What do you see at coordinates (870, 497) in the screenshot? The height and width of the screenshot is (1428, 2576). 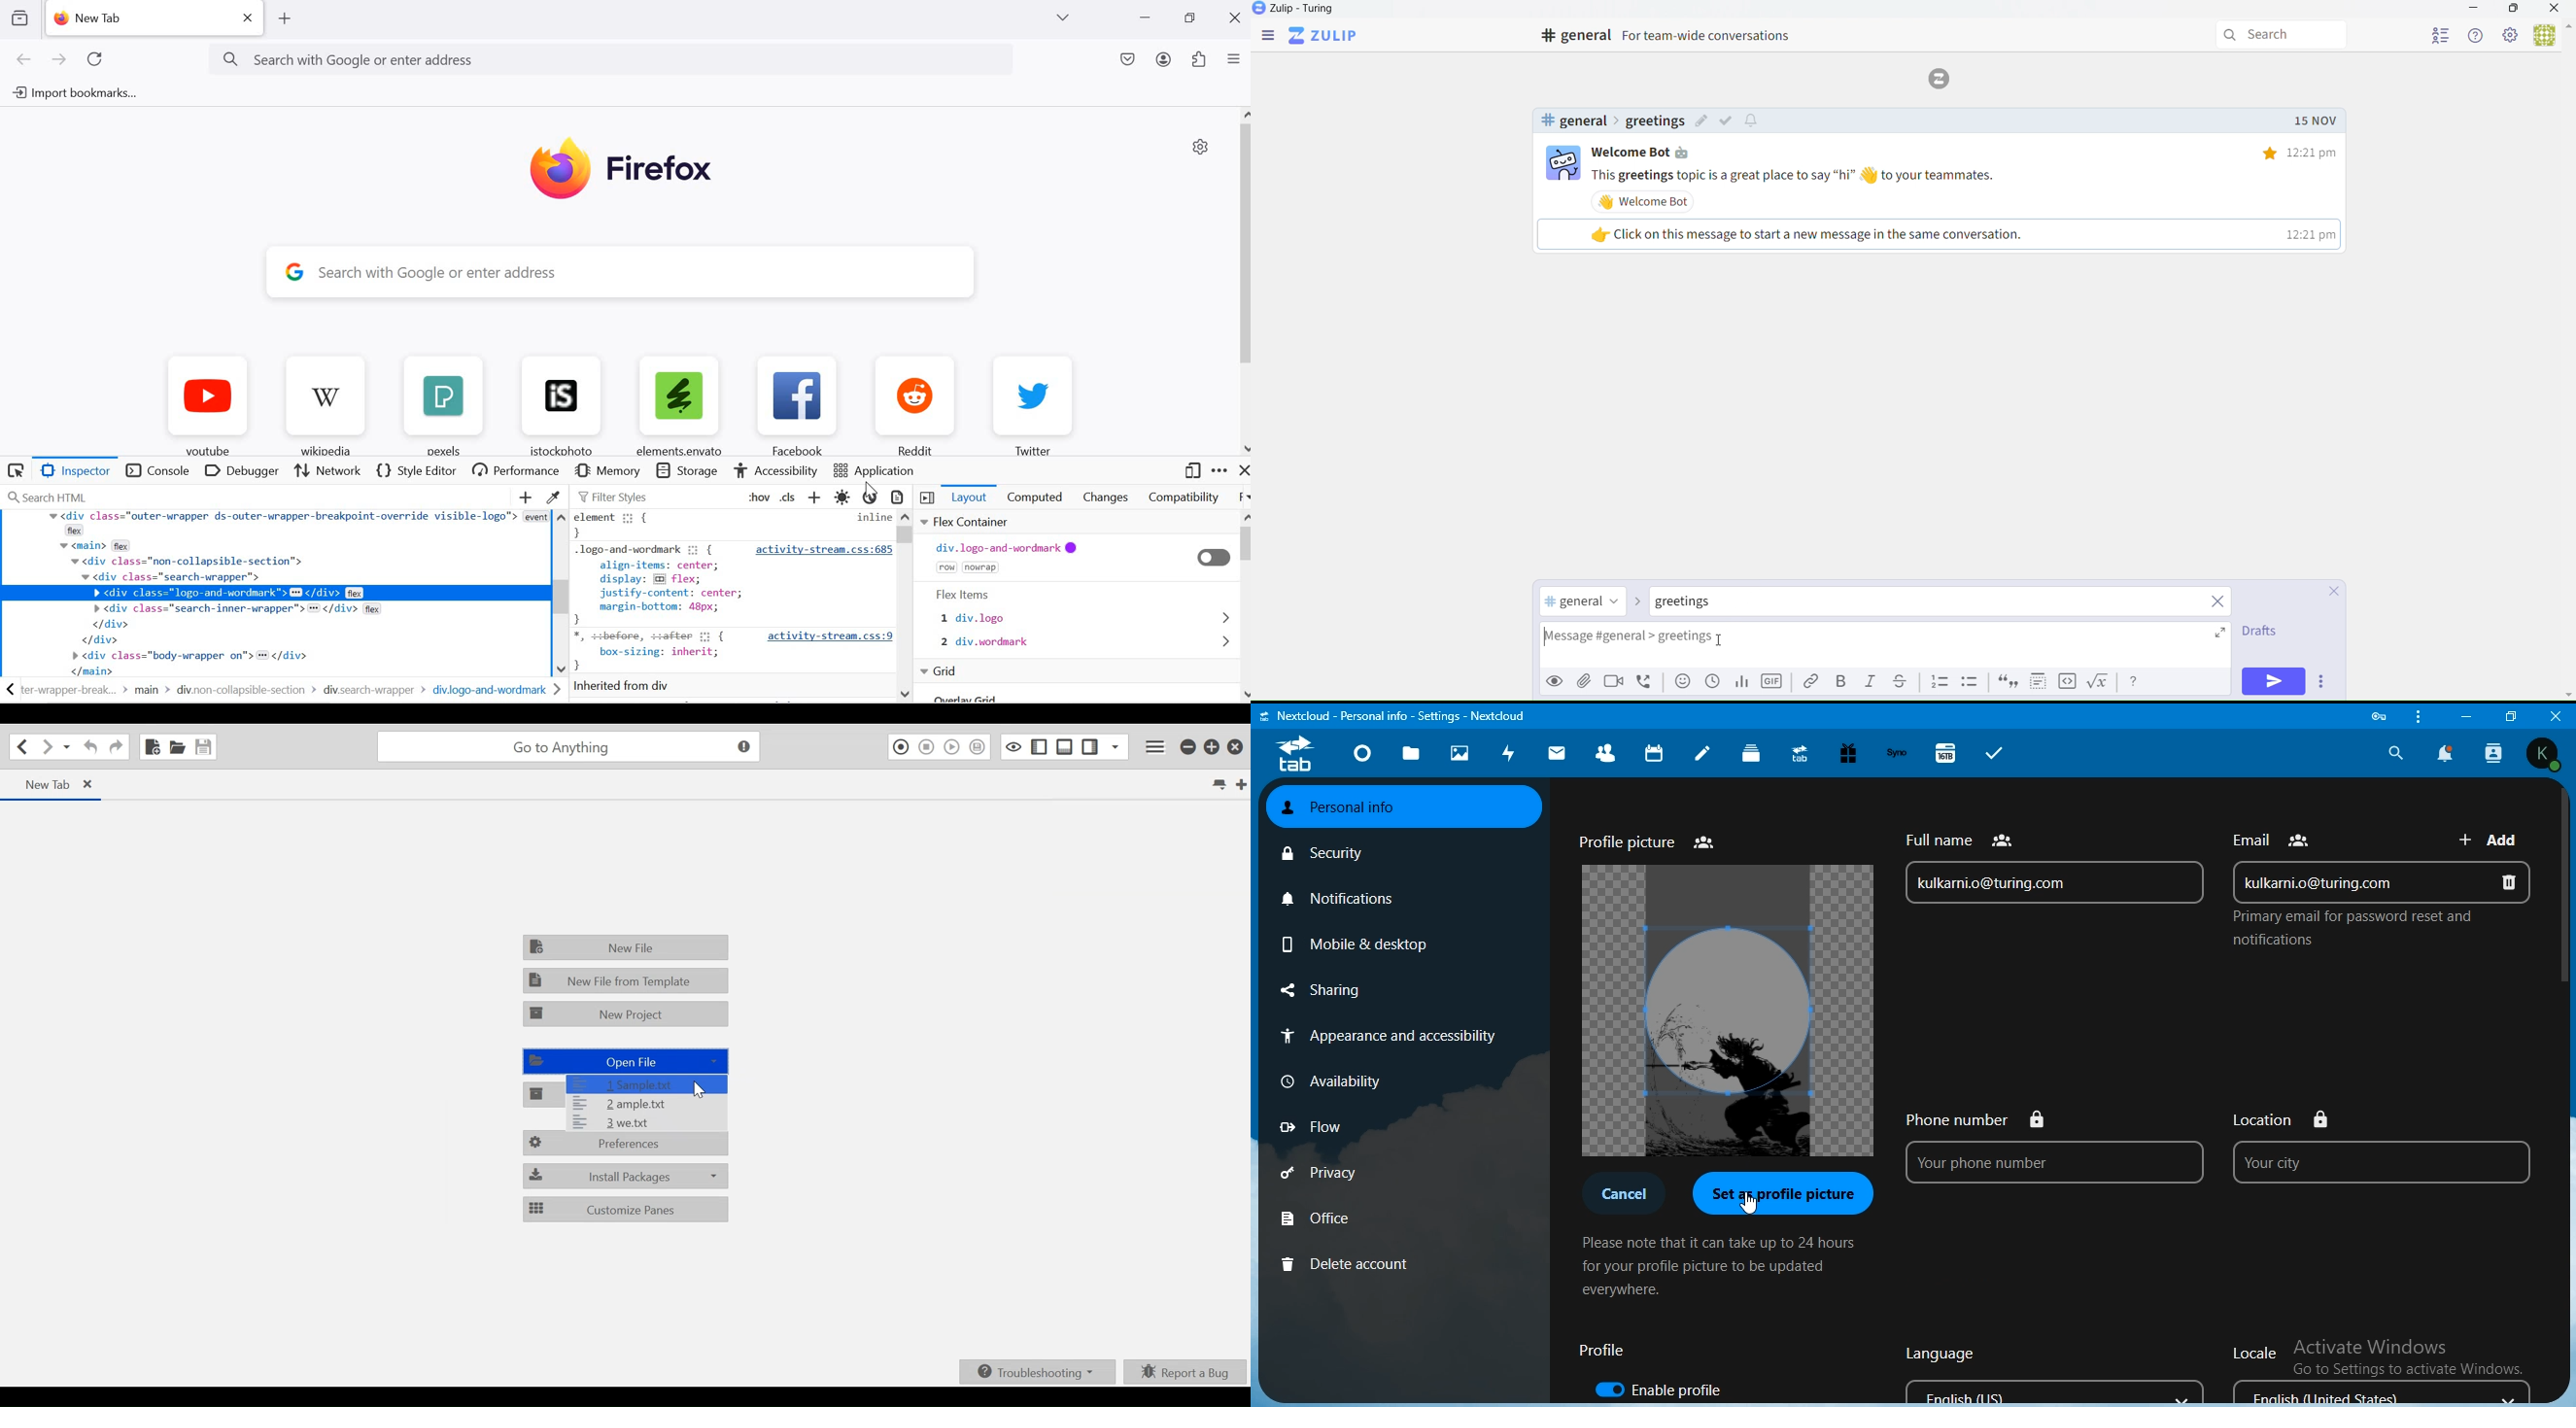 I see `toggle dark color` at bounding box center [870, 497].